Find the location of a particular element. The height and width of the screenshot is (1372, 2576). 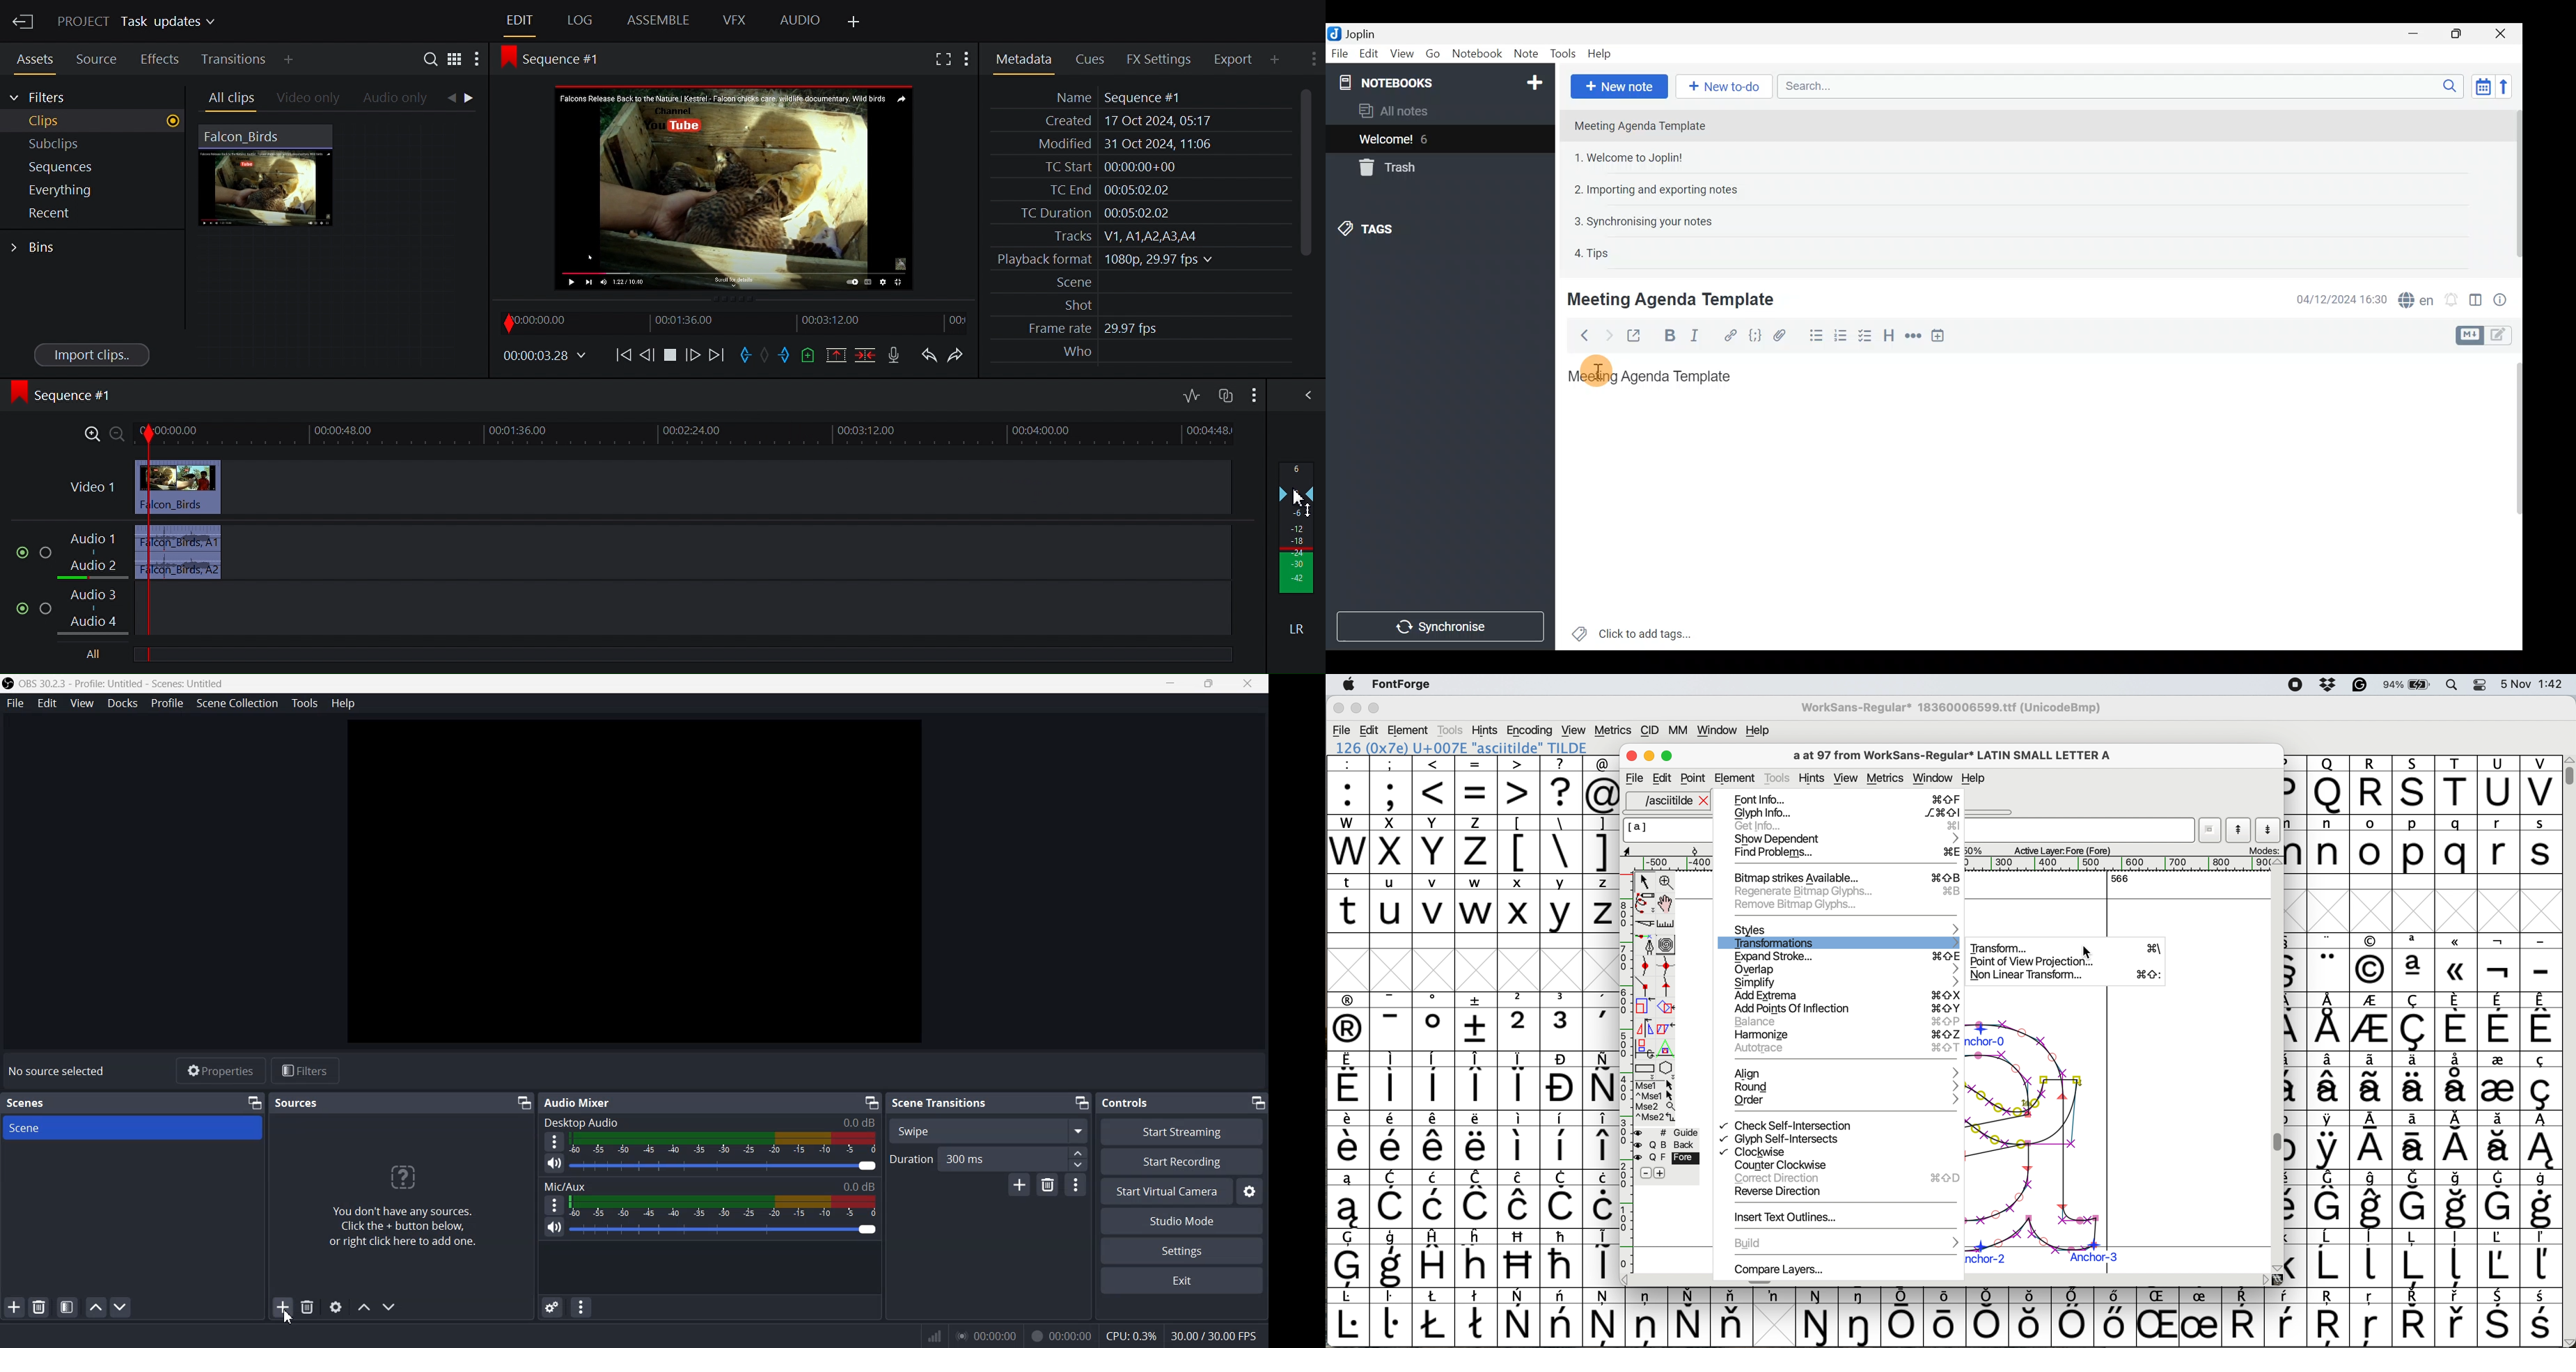

Toggle sort order is located at coordinates (2481, 85).